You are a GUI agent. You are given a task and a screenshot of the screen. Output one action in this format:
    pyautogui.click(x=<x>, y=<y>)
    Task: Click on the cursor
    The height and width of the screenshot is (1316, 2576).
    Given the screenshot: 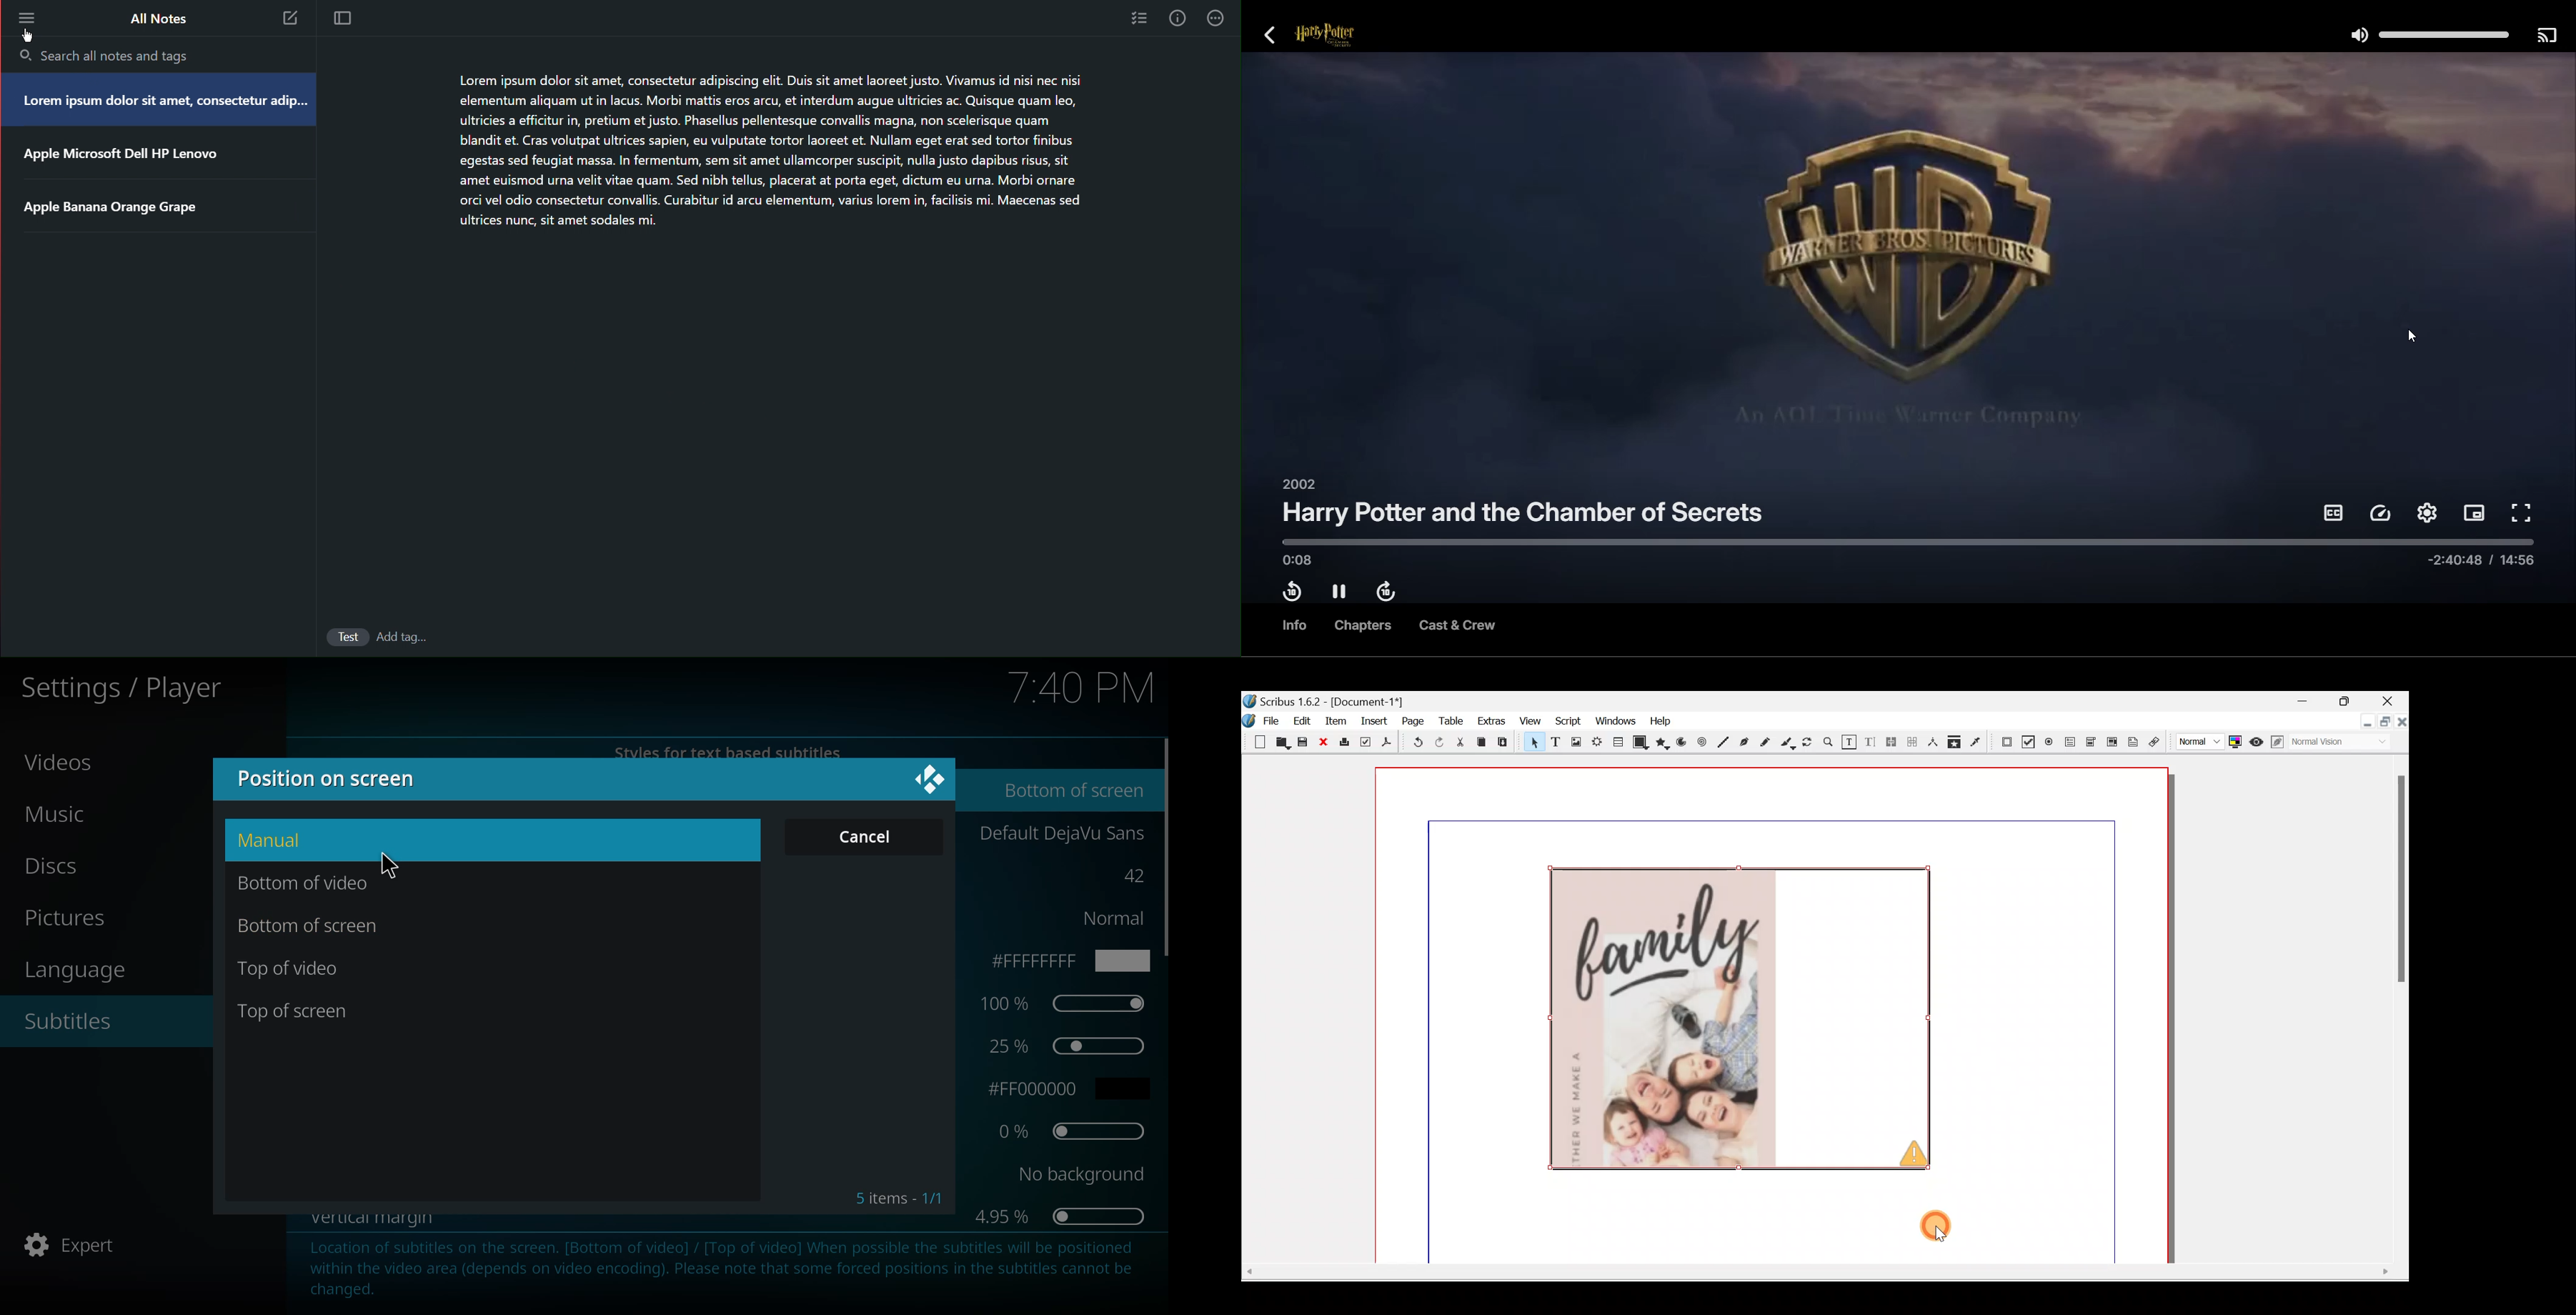 What is the action you would take?
    pyautogui.click(x=33, y=39)
    